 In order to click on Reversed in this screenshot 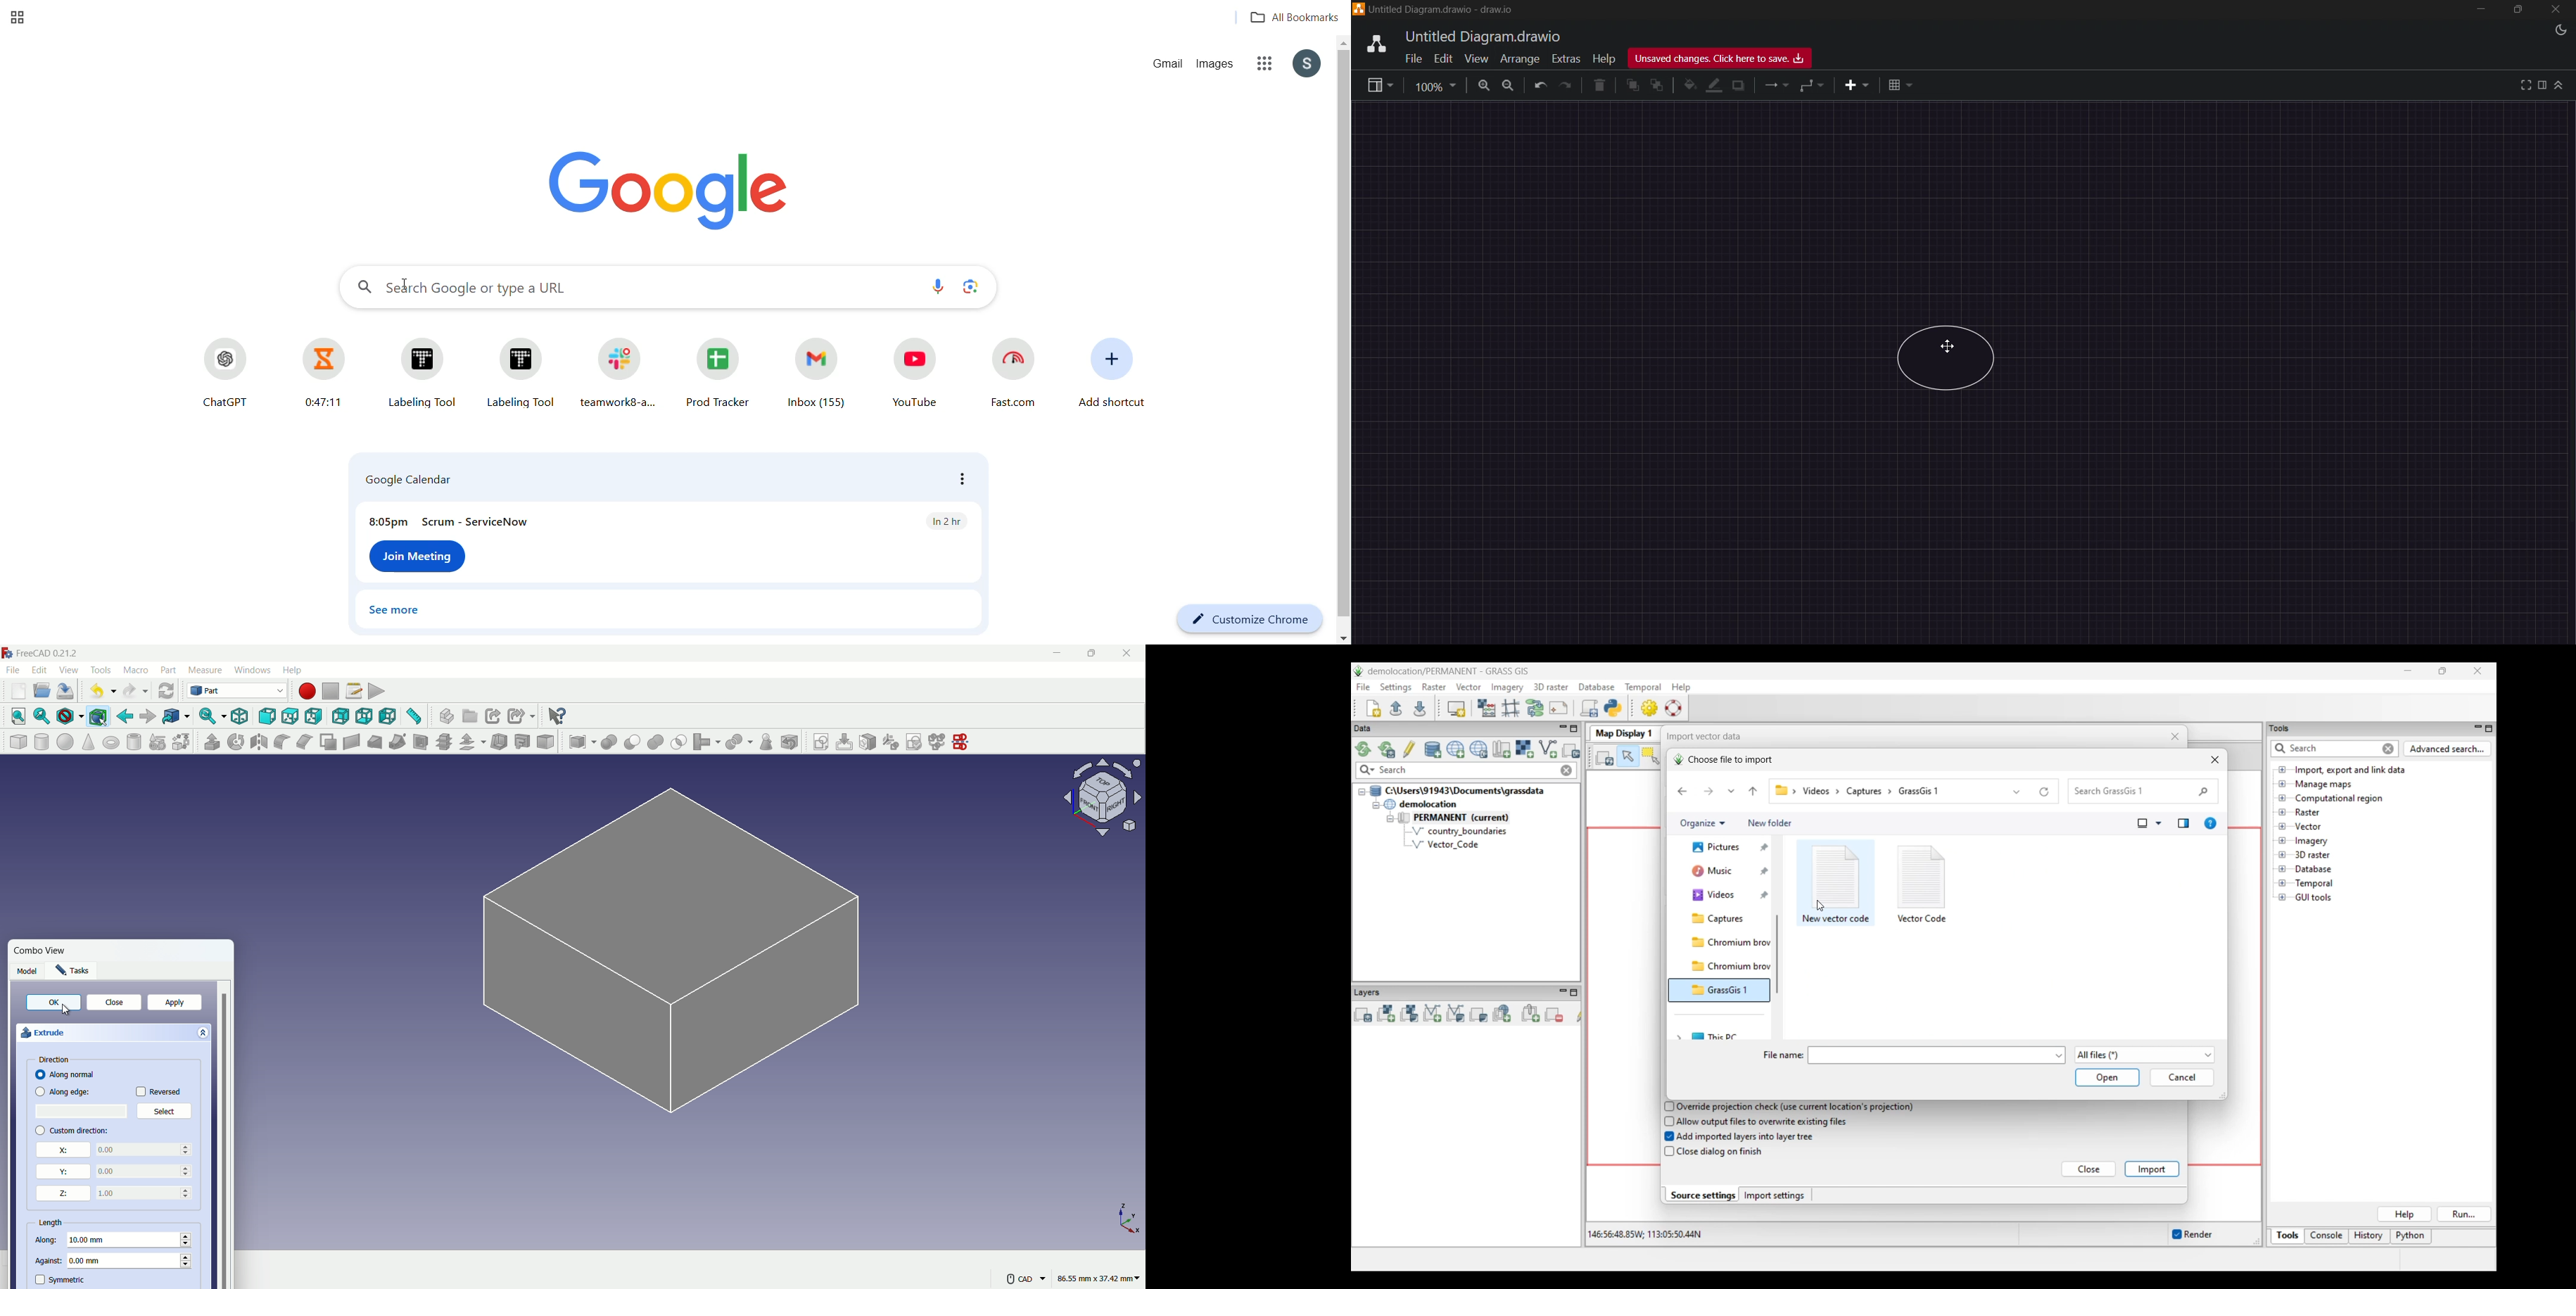, I will do `click(167, 1091)`.